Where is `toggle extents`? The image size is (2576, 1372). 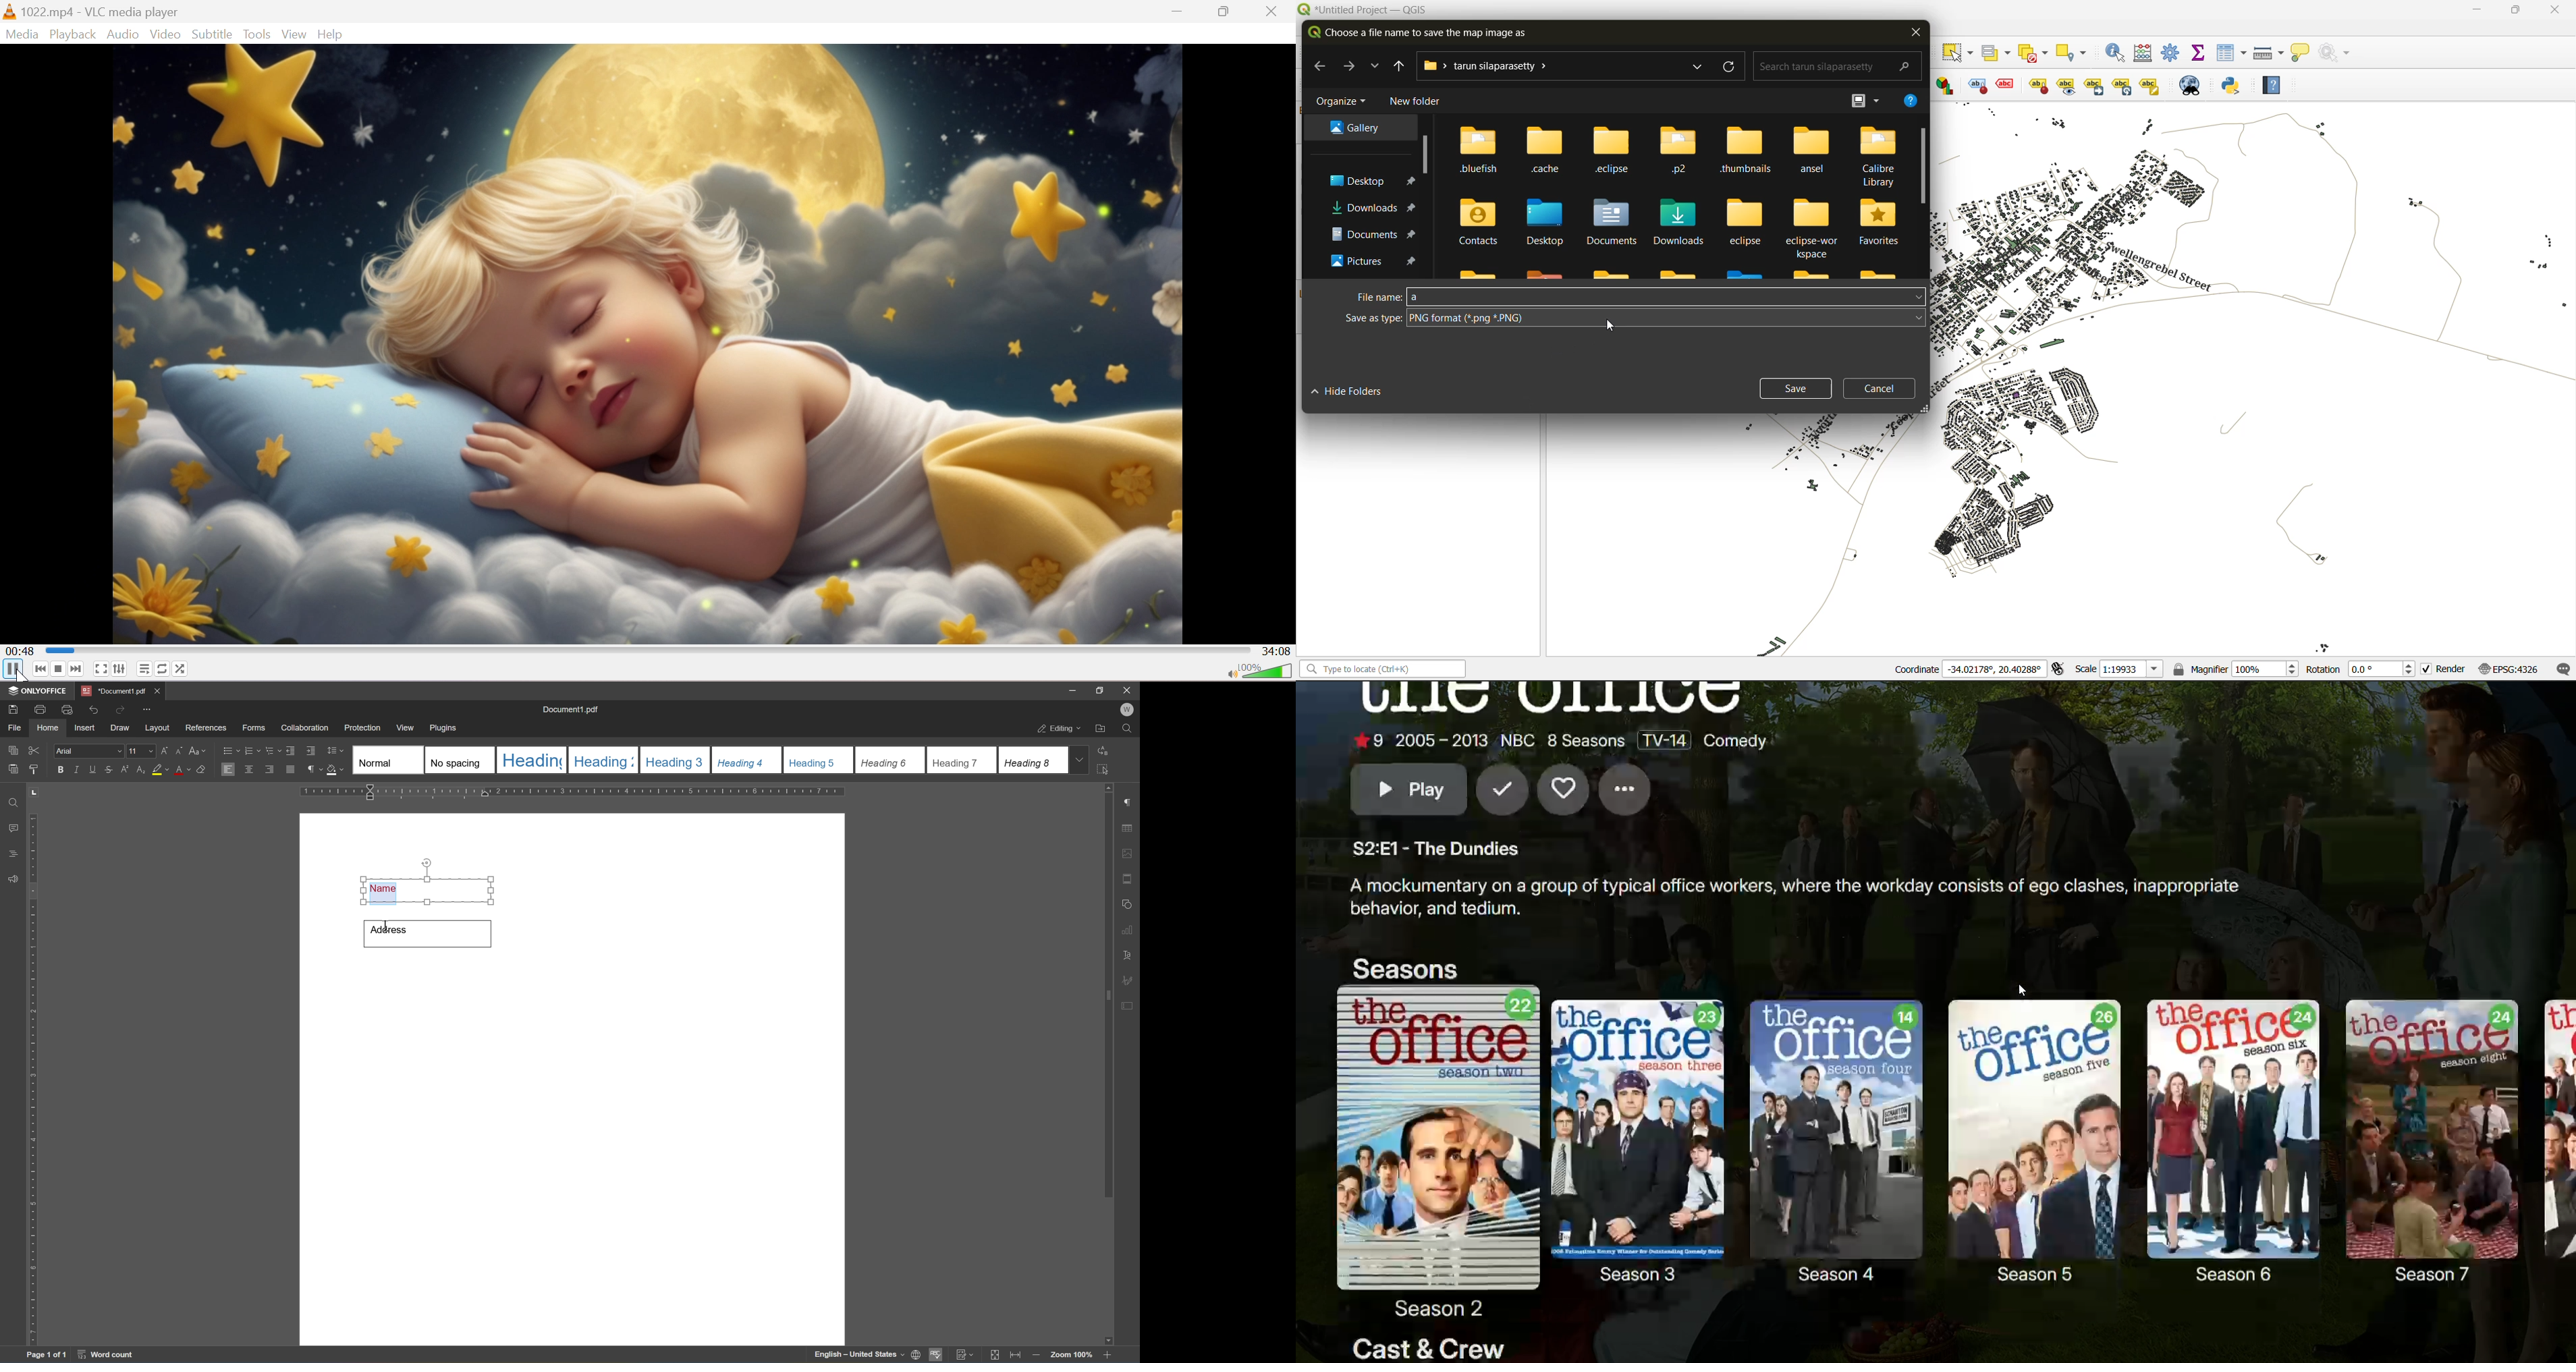 toggle extents is located at coordinates (2057, 669).